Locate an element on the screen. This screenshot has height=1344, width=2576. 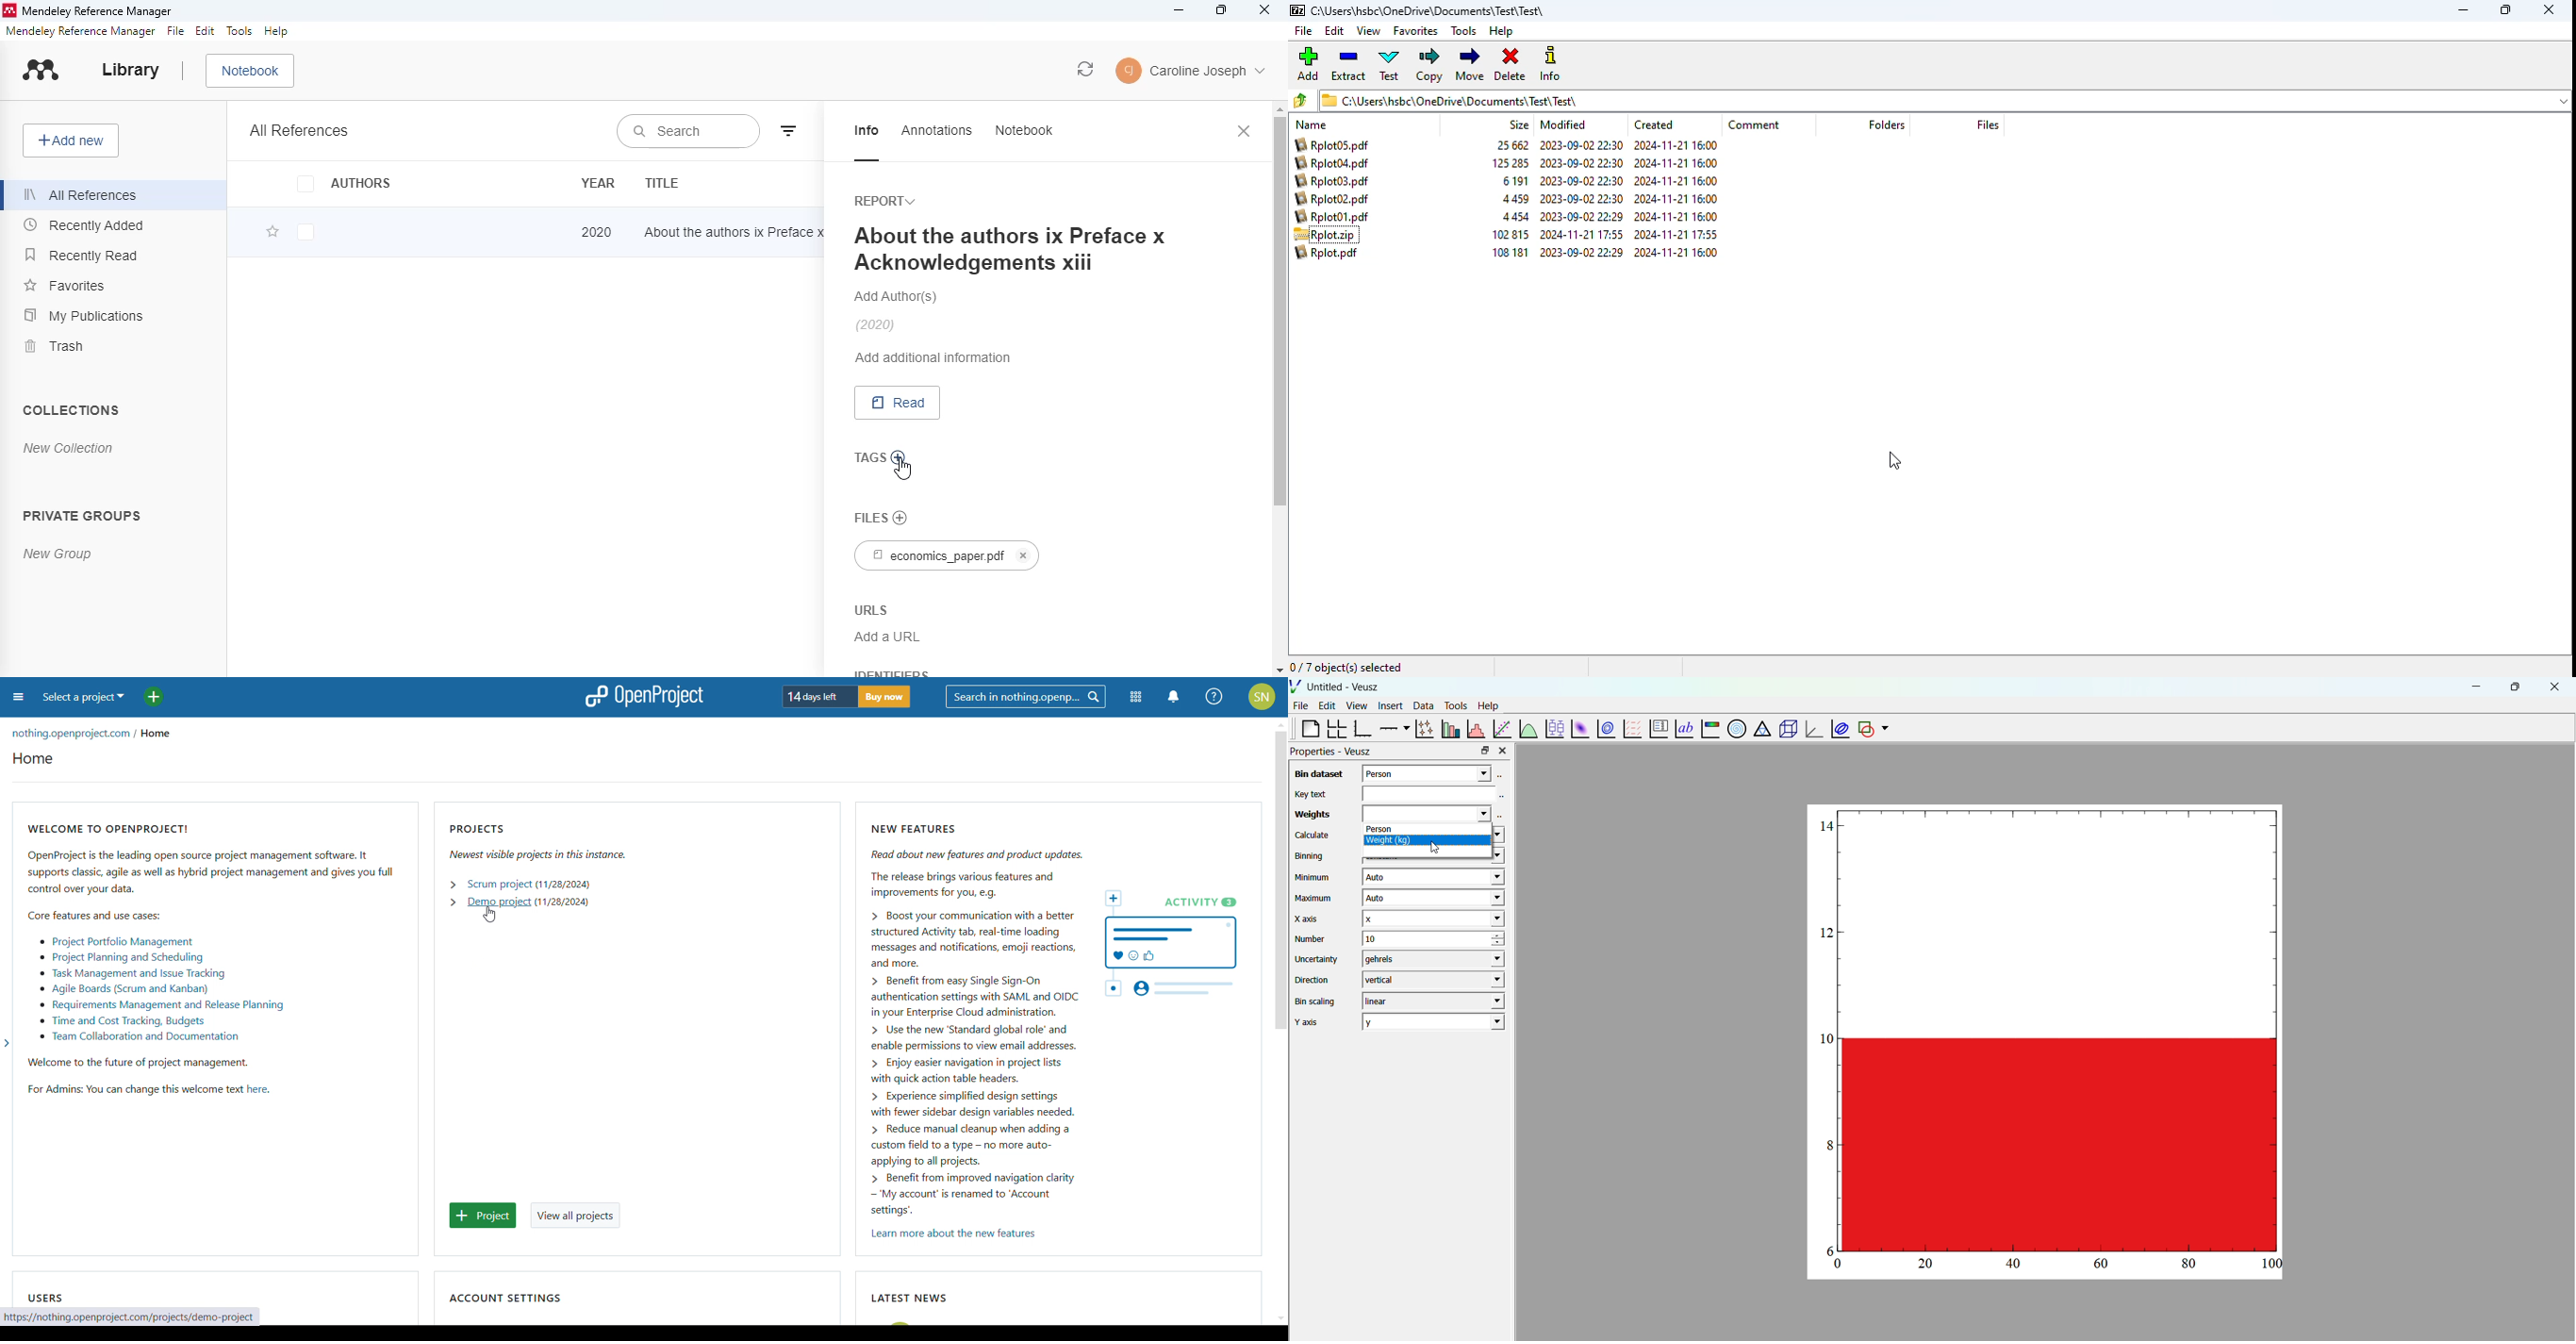
Direction is located at coordinates (1314, 979).